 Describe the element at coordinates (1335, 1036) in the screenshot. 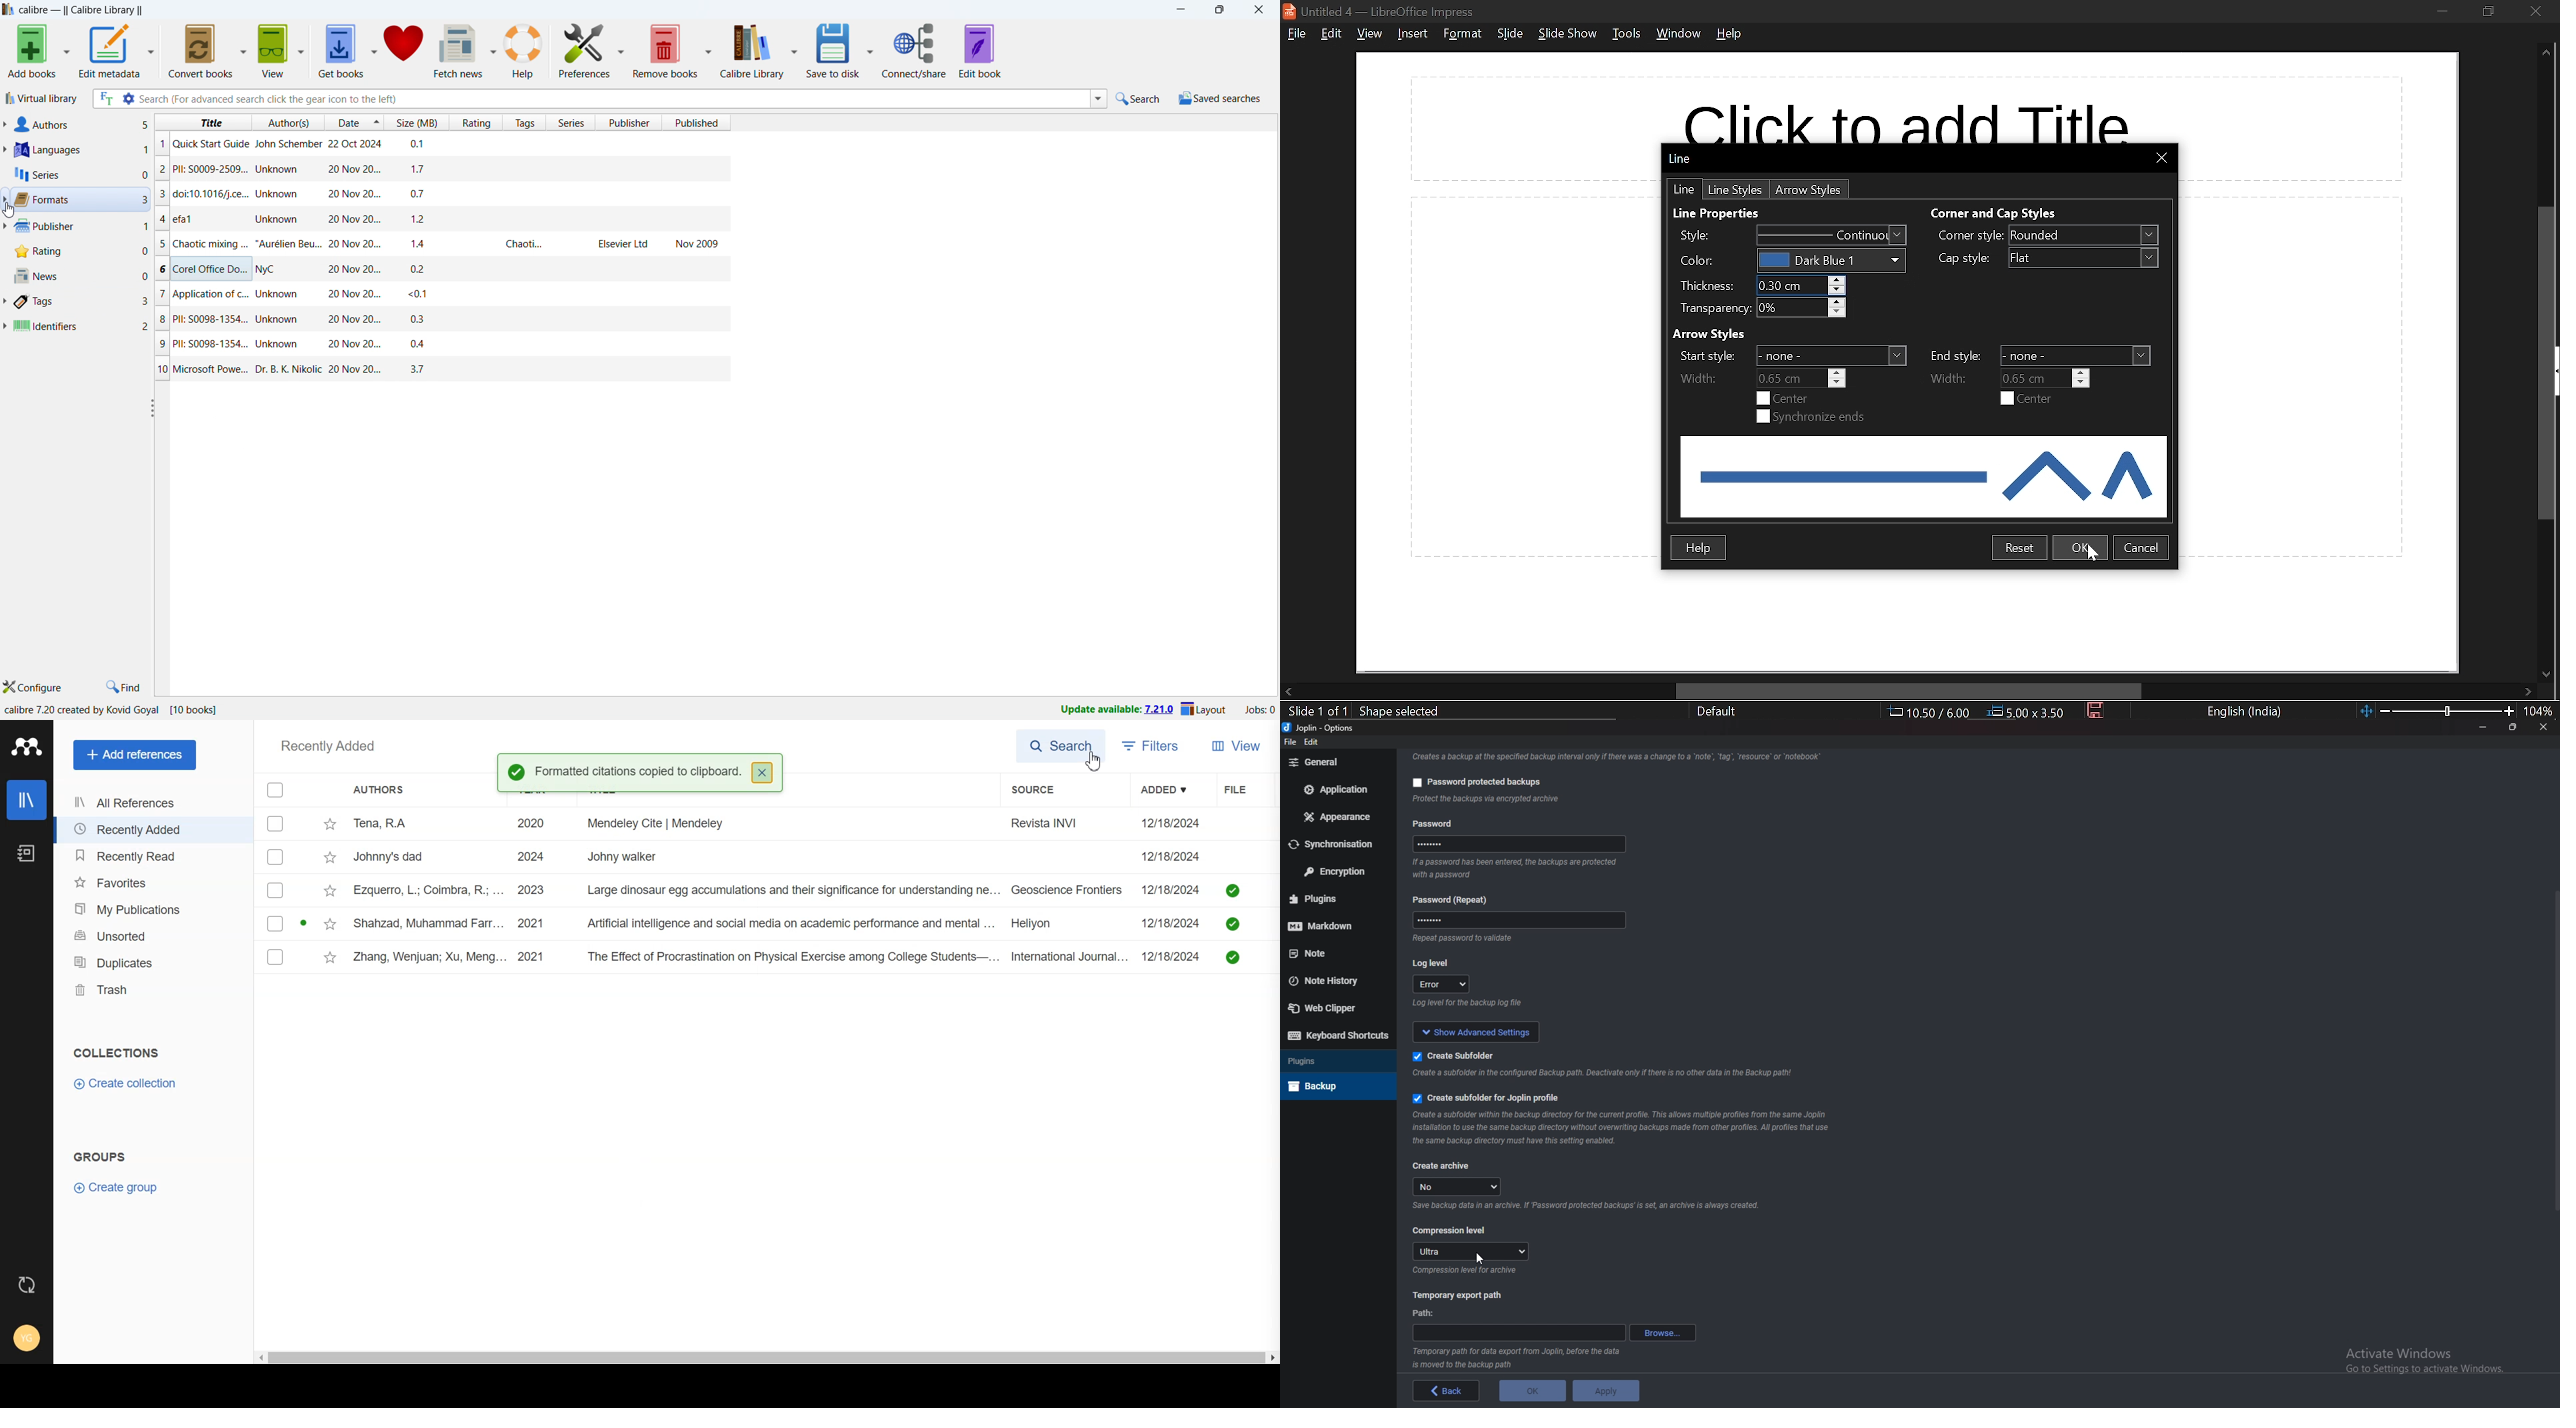

I see `Keyboard shortcuts` at that location.